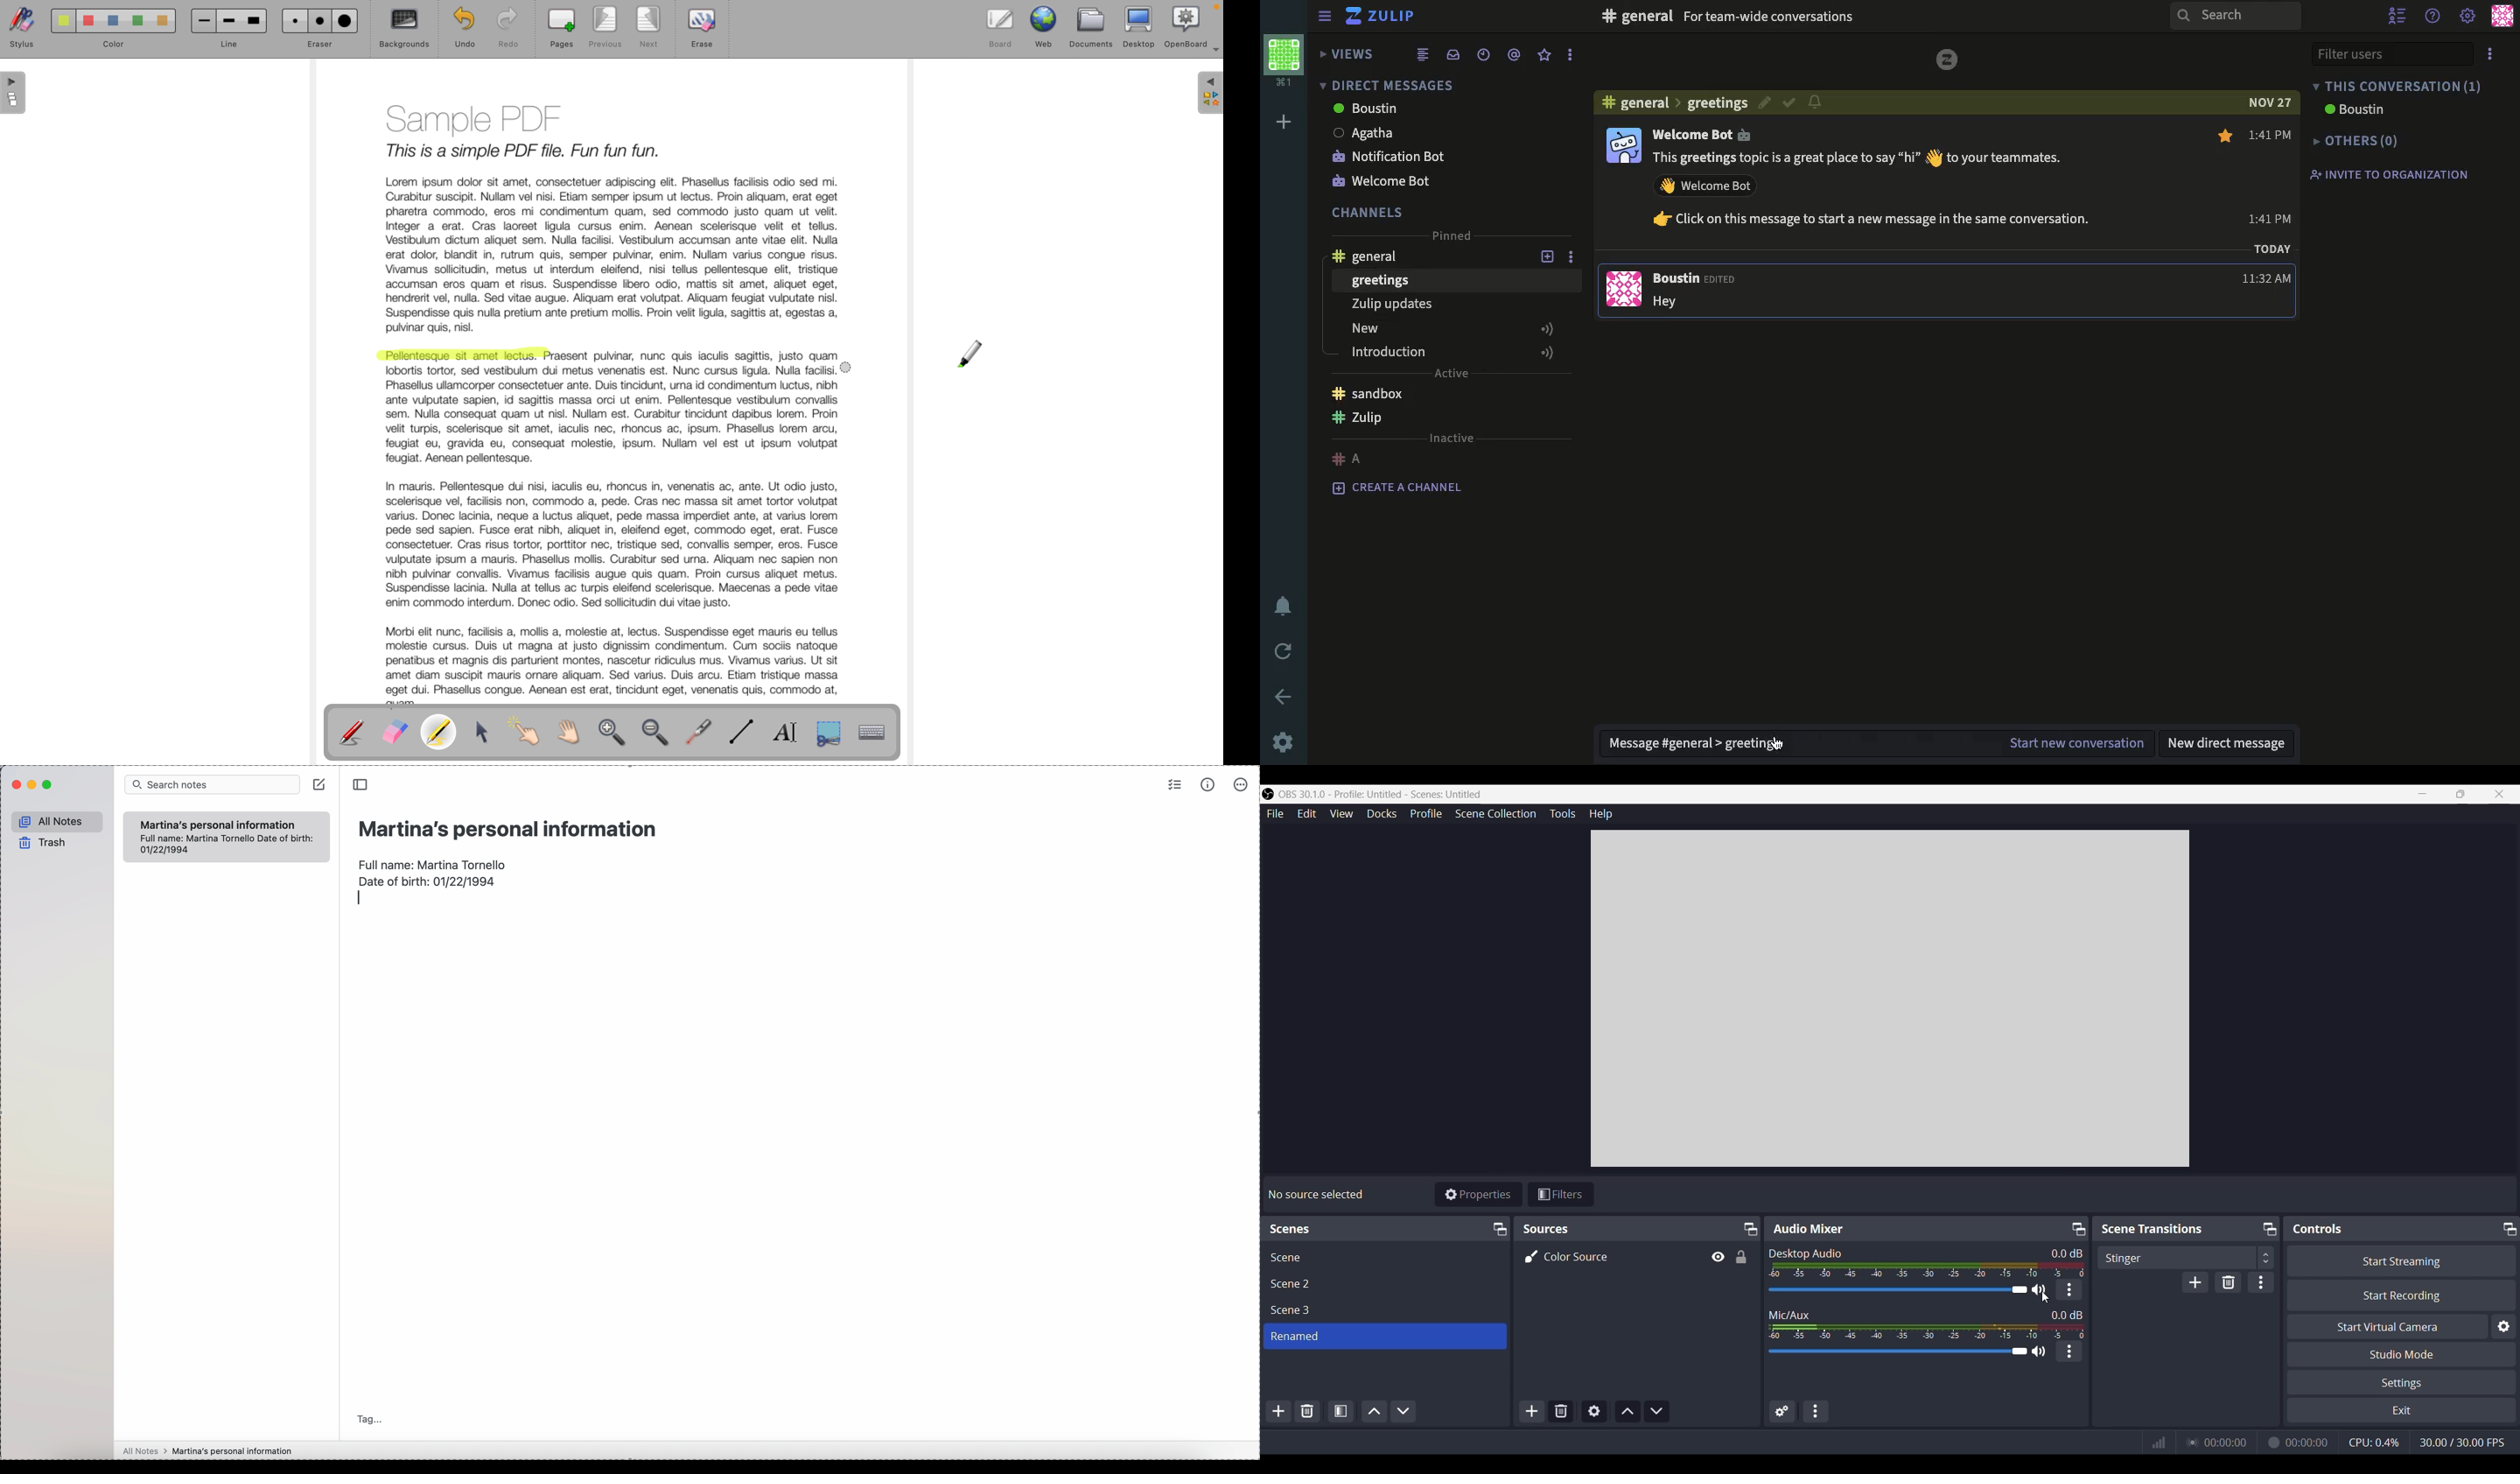 This screenshot has width=2520, height=1484. Describe the element at coordinates (507, 829) in the screenshot. I see `title: Martina's personal information` at that location.